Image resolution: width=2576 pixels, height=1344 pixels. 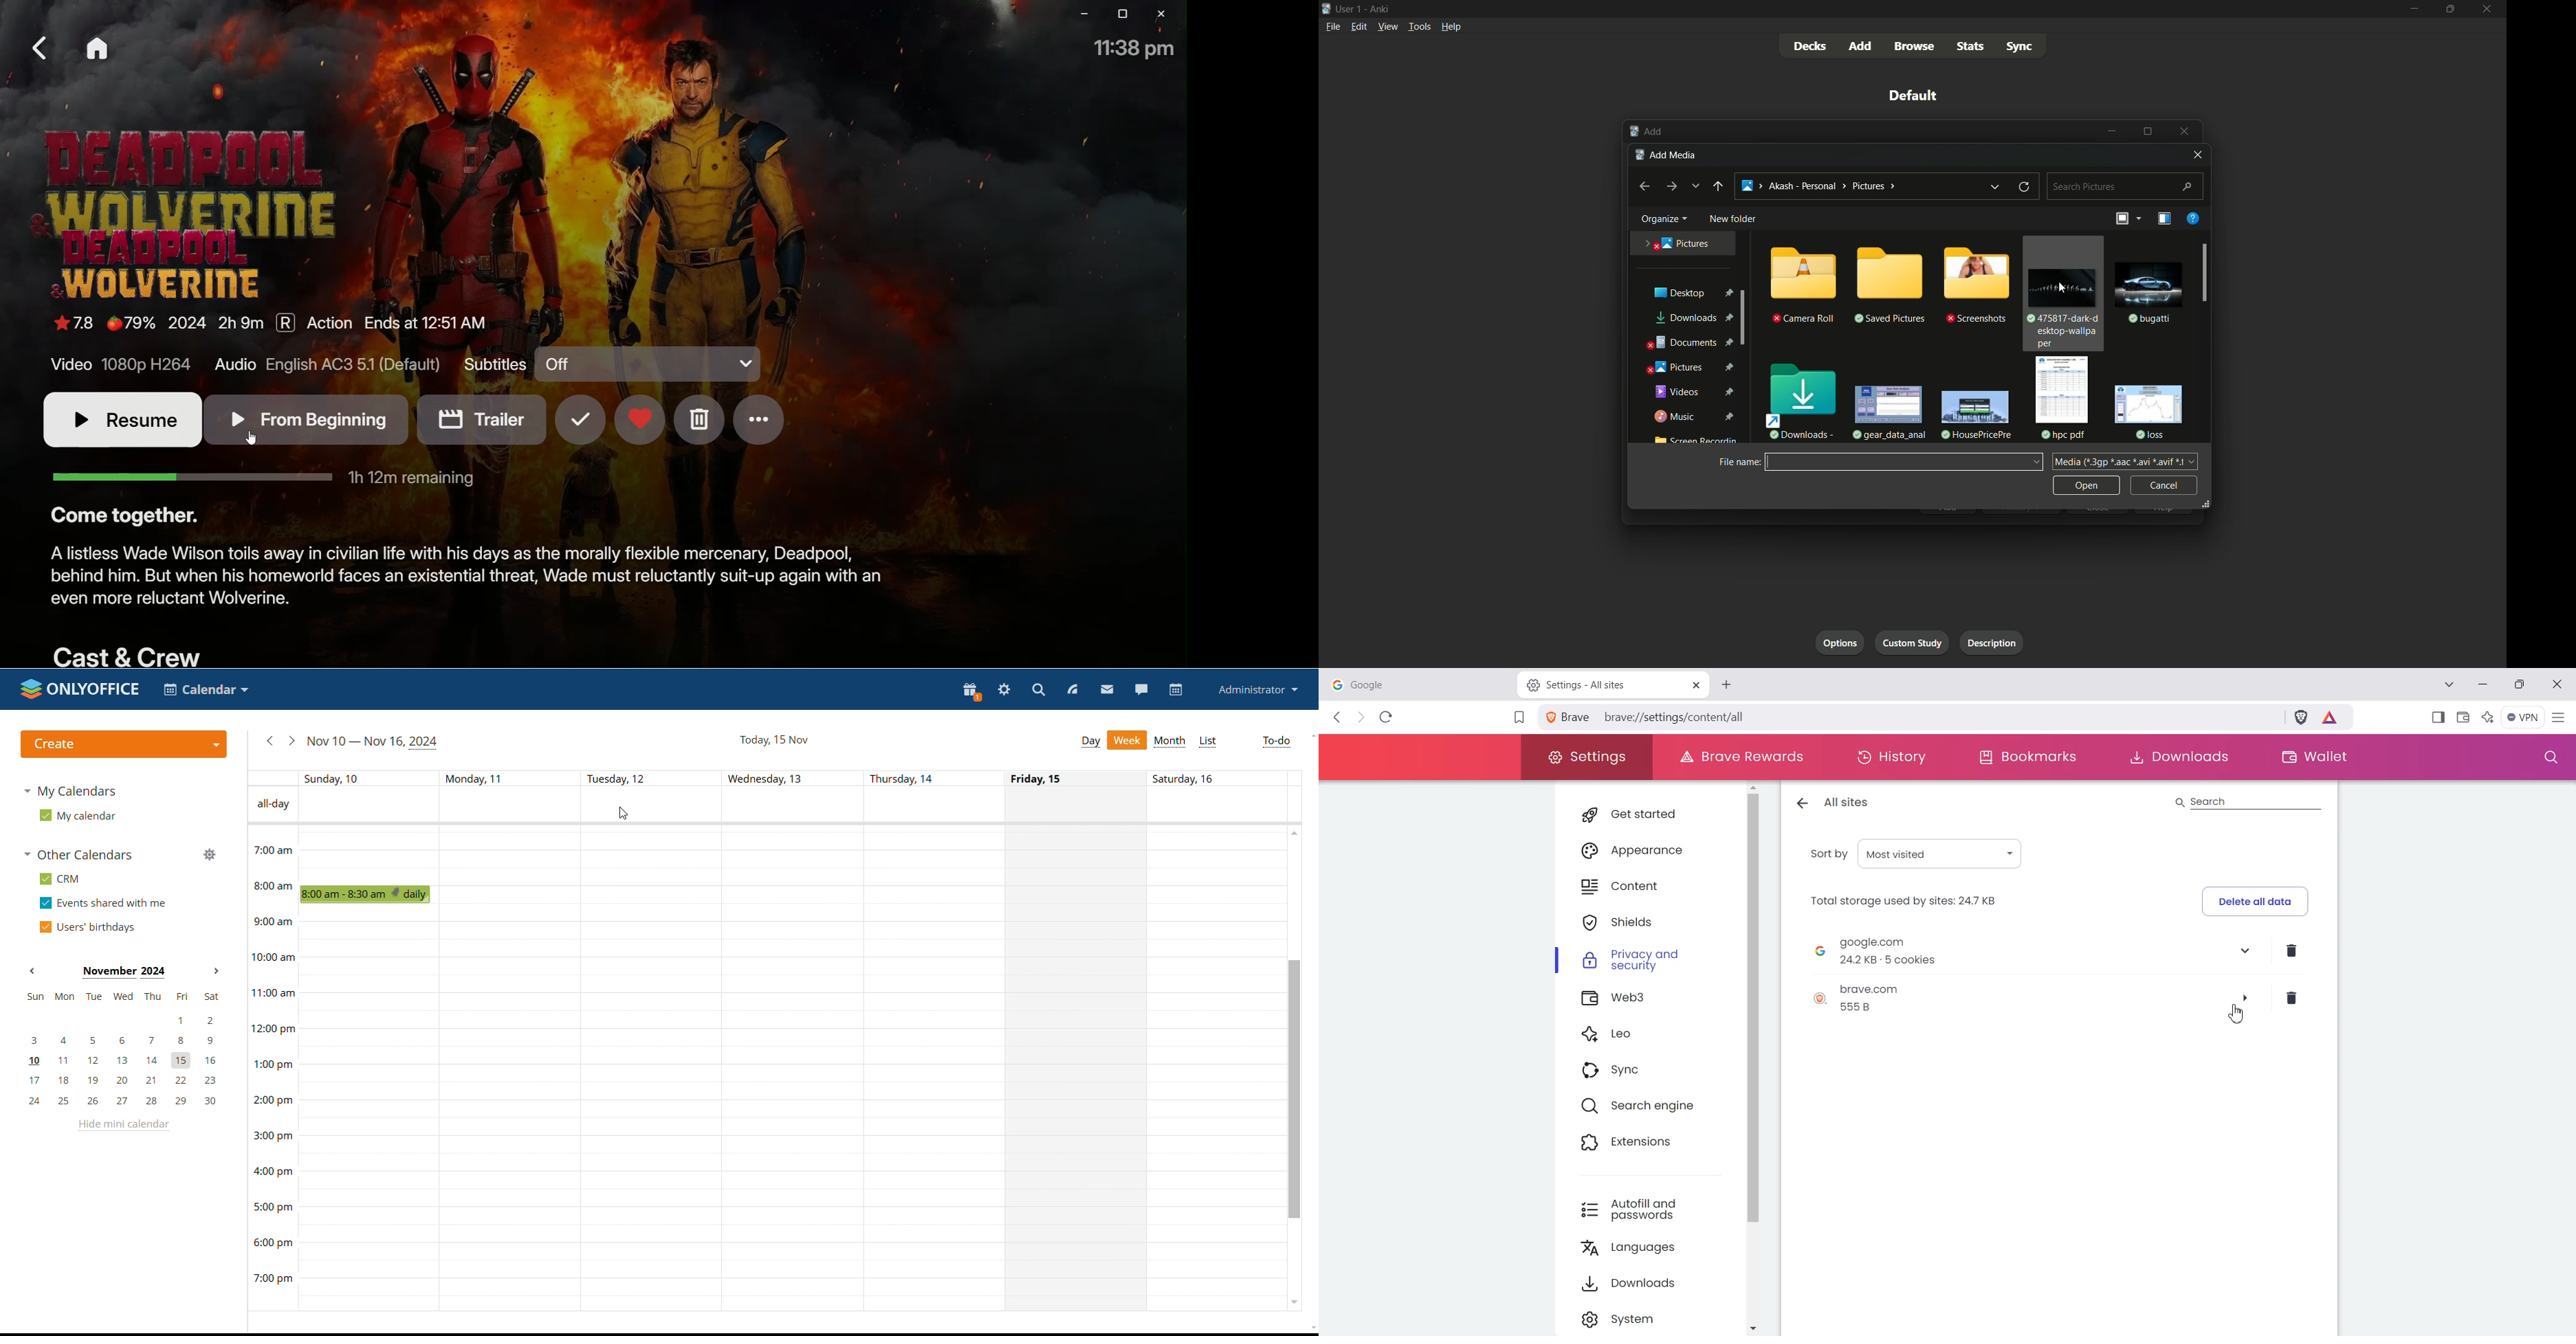 I want to click on options, so click(x=1840, y=642).